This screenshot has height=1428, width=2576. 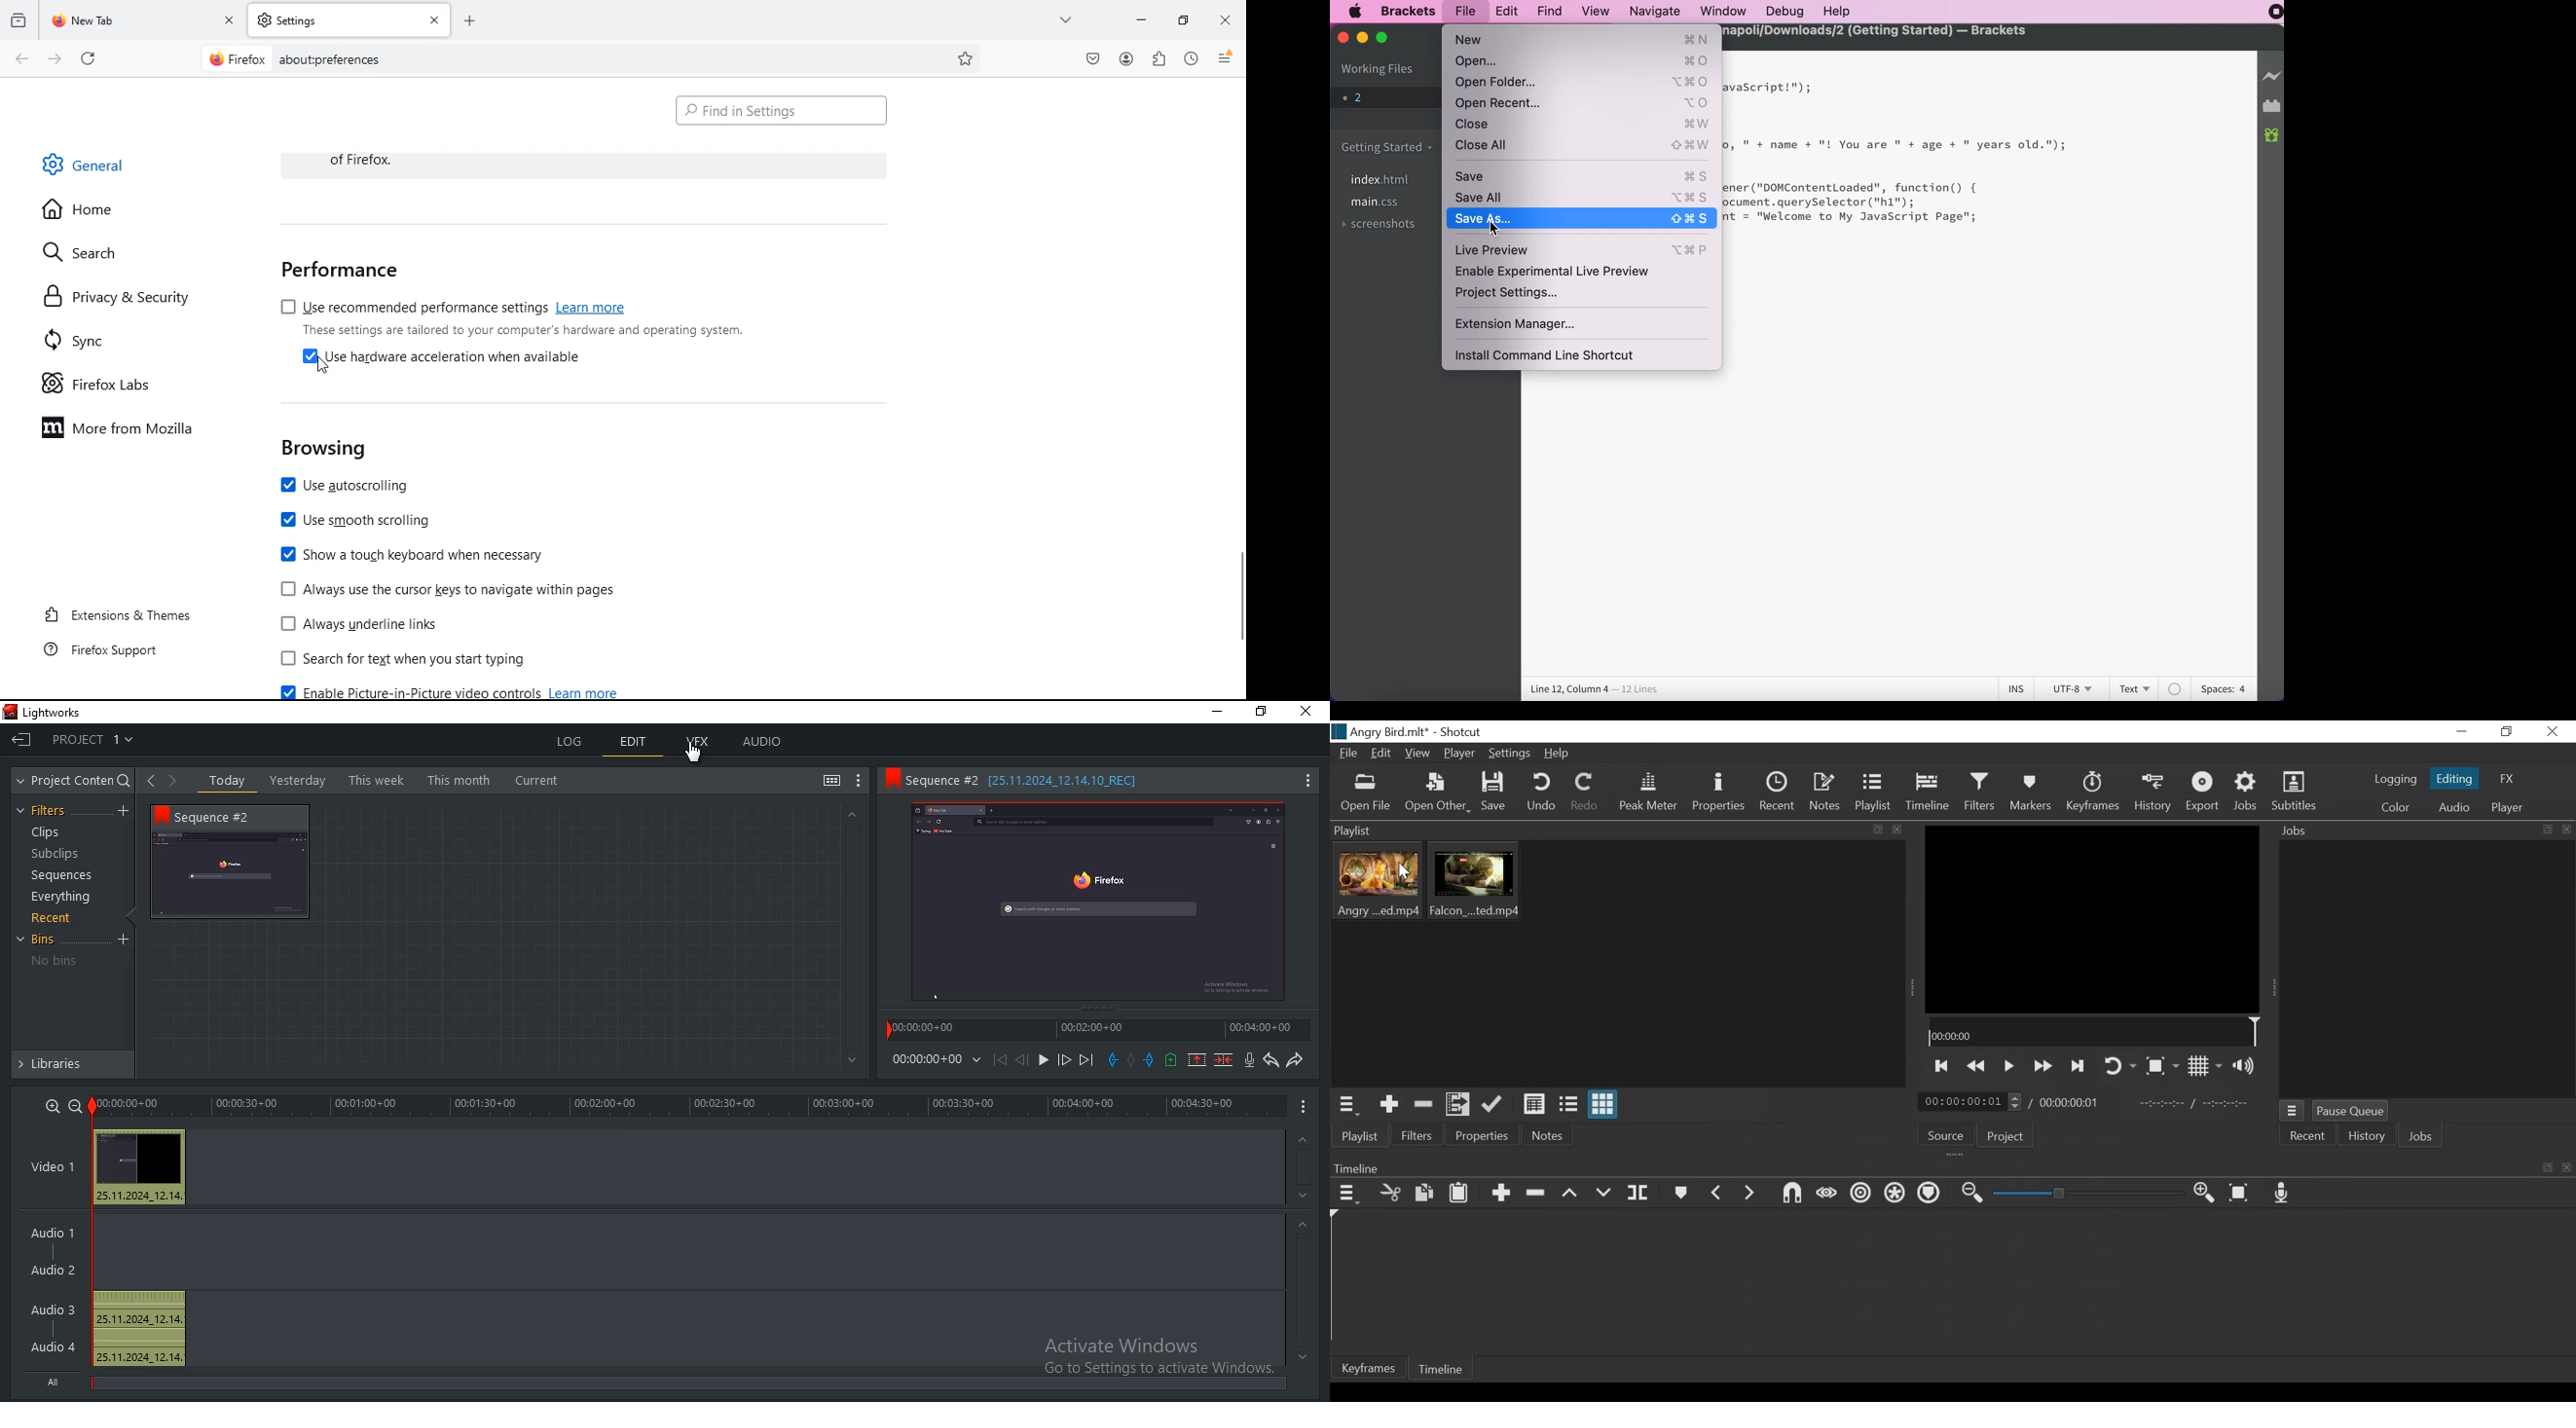 I want to click on Filters, so click(x=1981, y=793).